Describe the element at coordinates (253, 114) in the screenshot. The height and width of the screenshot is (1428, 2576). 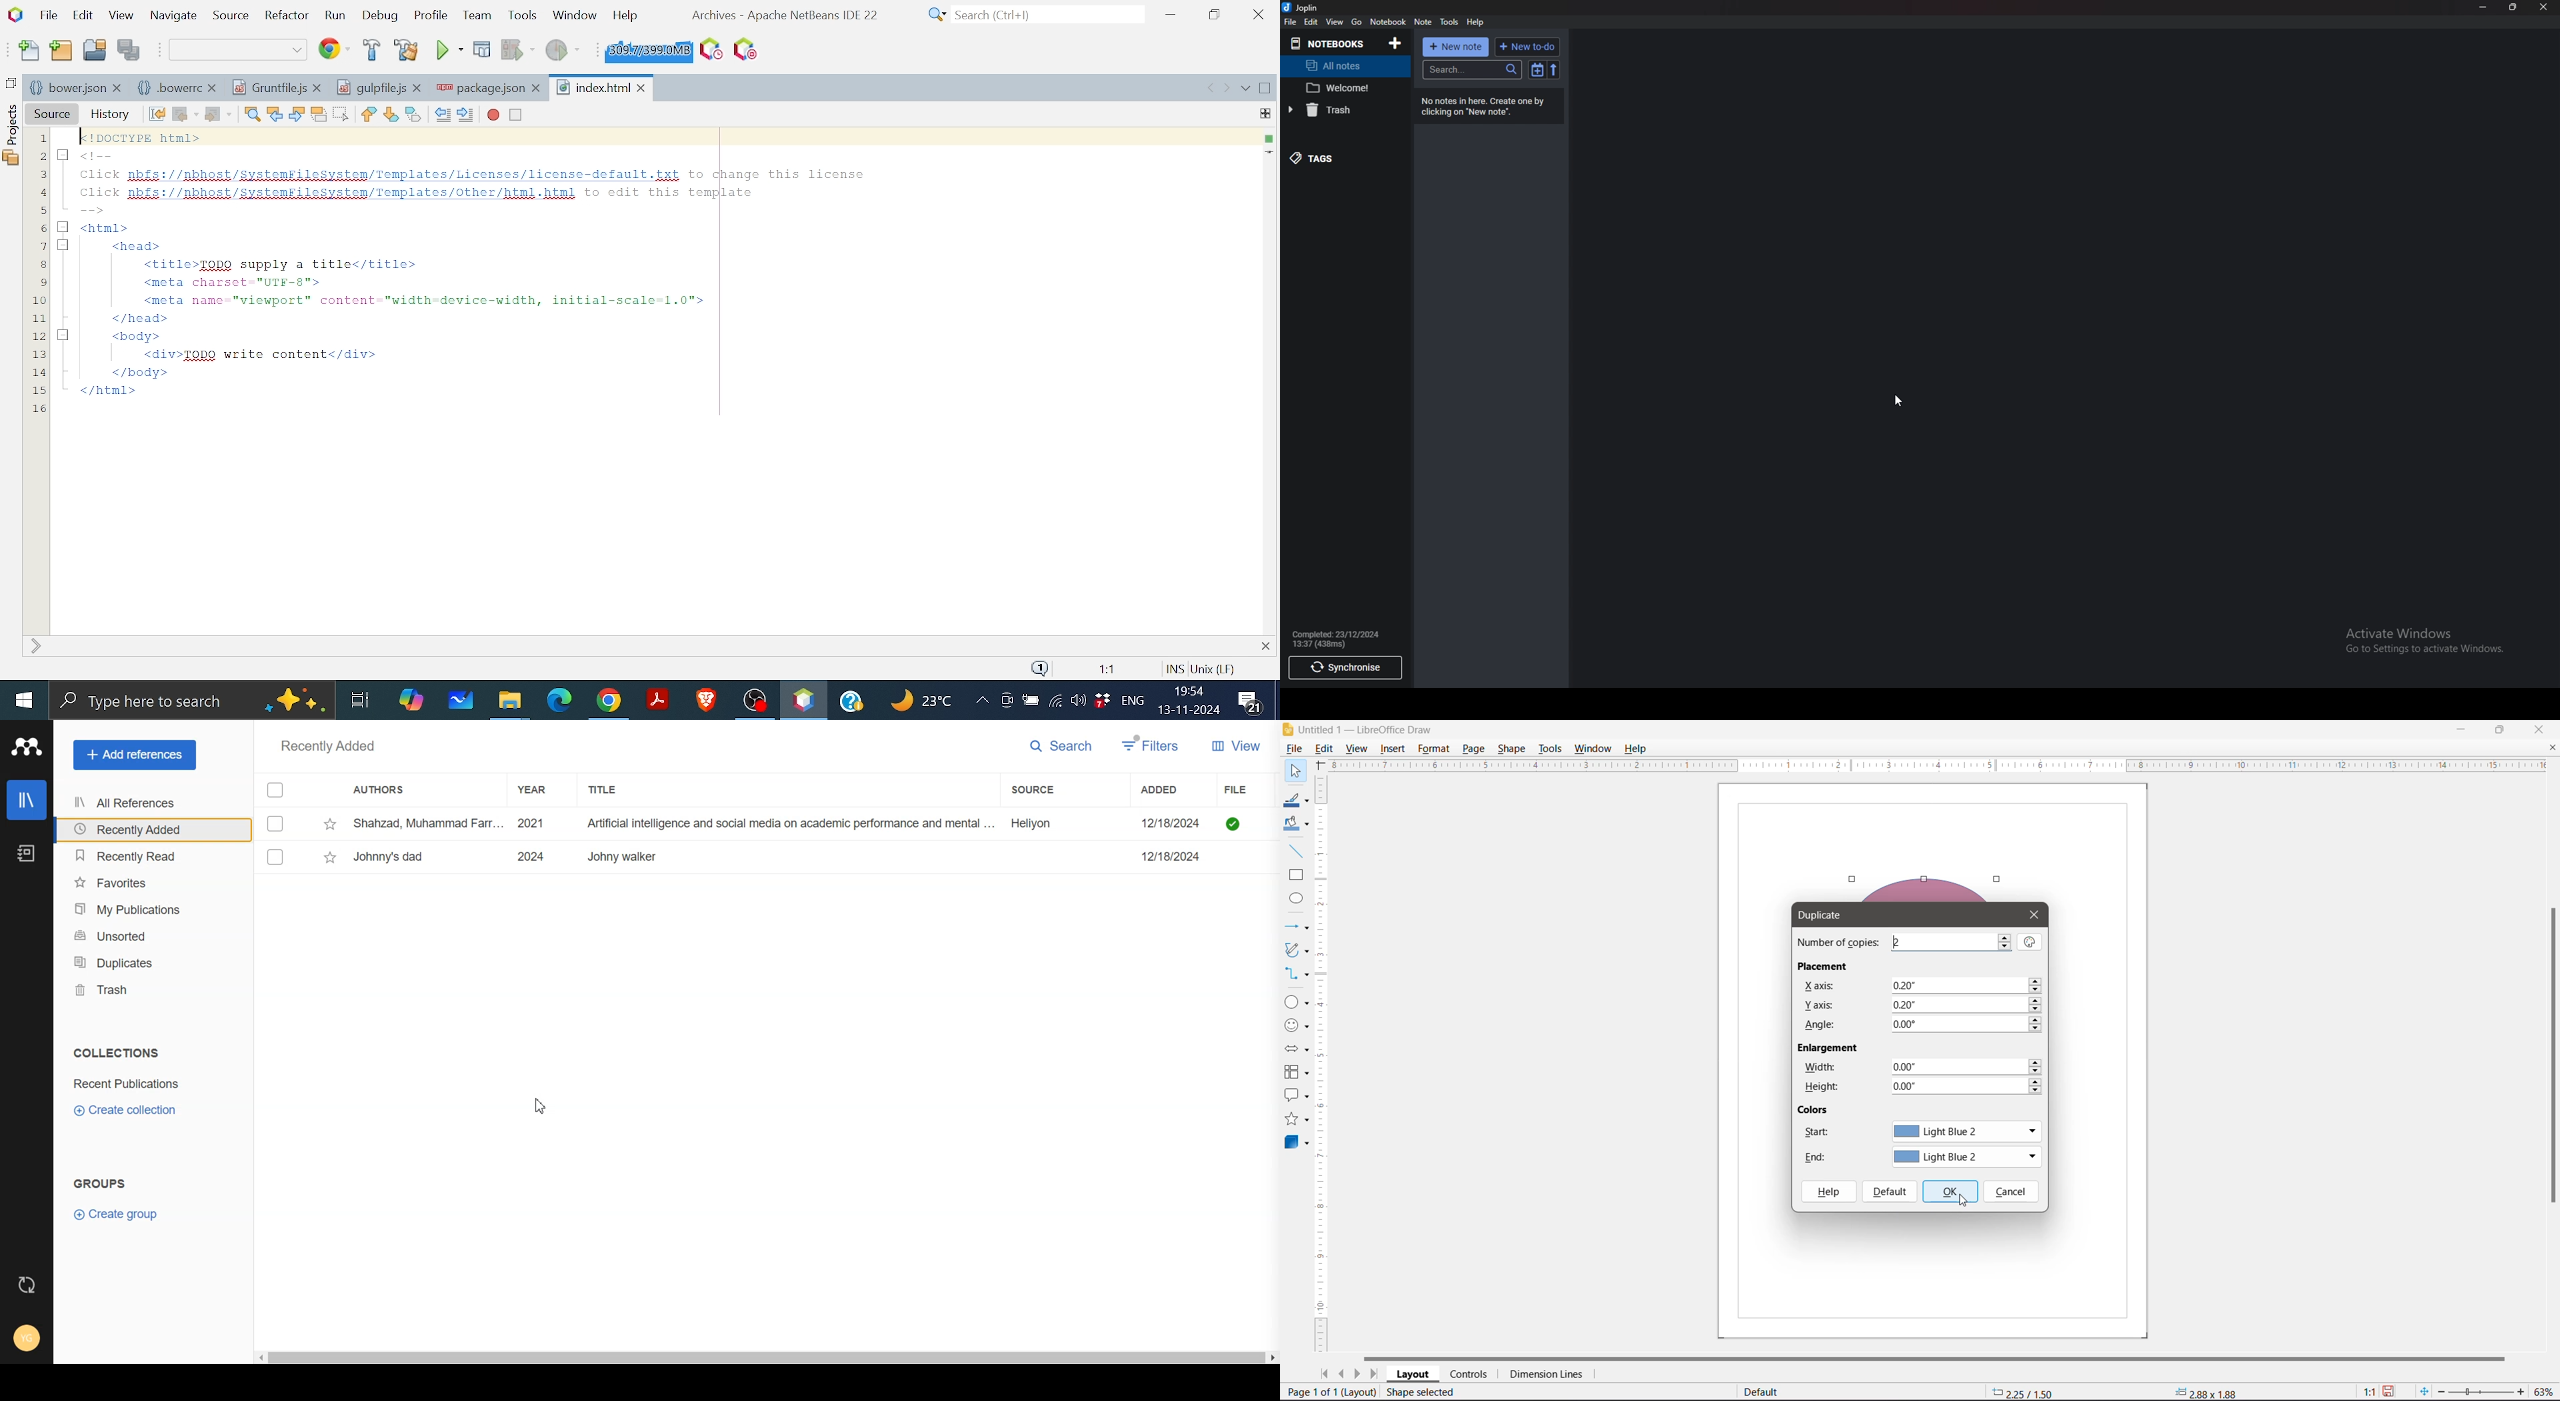
I see `Find selection` at that location.